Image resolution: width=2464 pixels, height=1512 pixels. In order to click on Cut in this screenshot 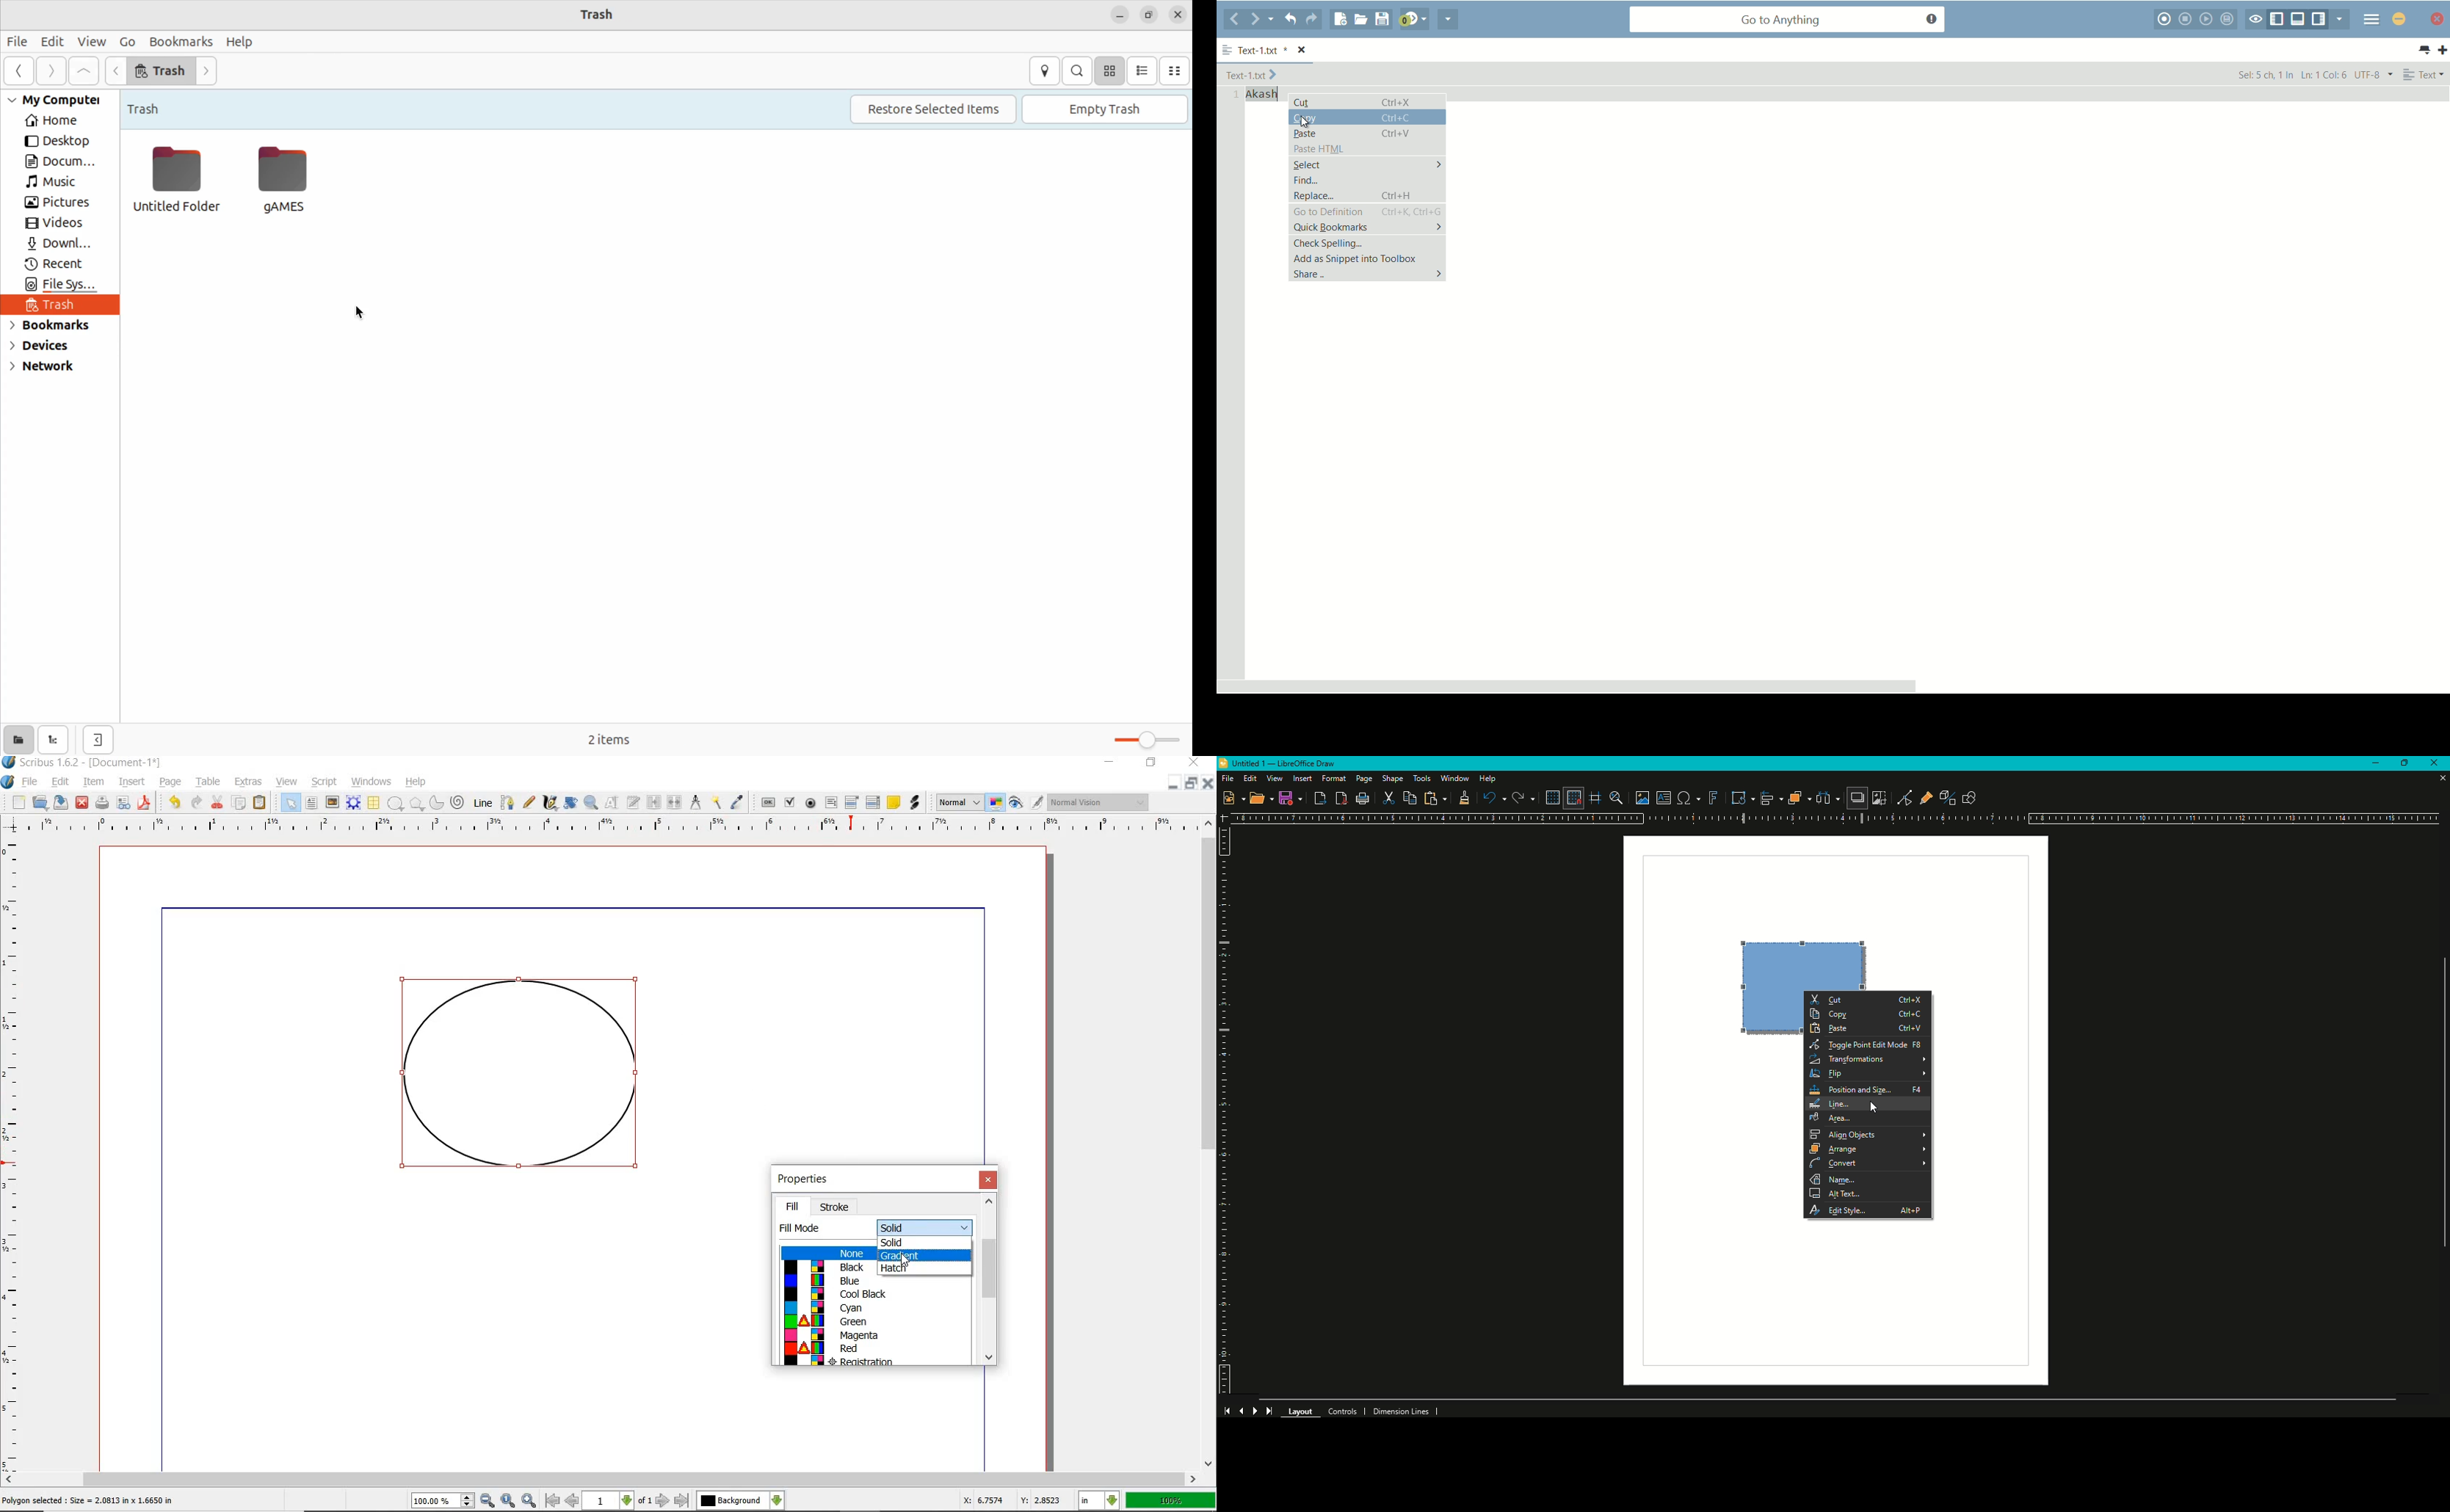, I will do `click(1389, 799)`.